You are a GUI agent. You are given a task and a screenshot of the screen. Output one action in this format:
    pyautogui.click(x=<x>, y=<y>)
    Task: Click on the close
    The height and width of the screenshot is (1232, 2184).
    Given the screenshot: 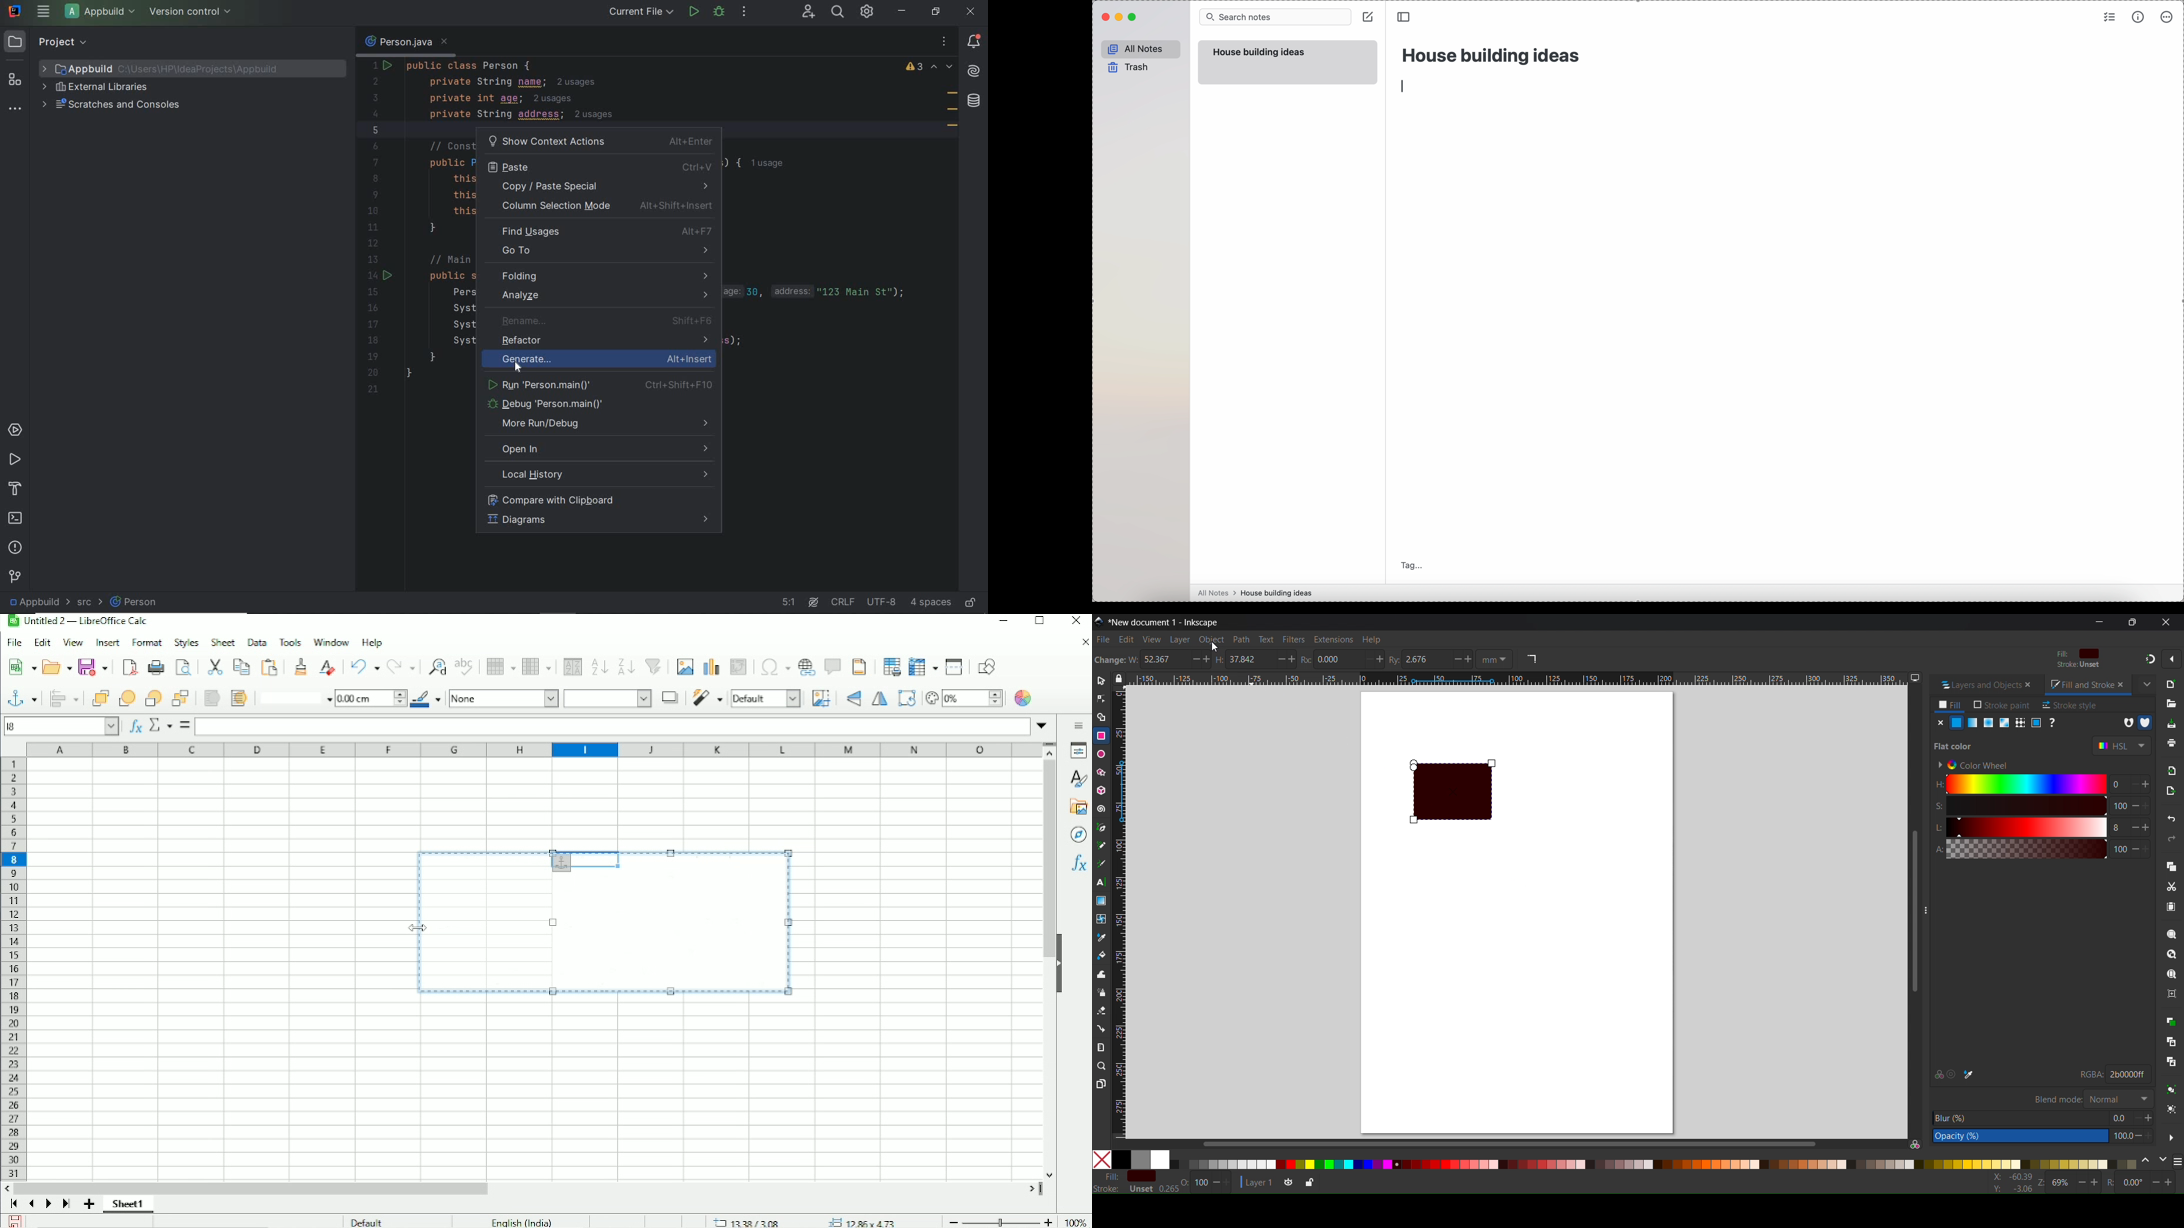 What is the action you would take?
    pyautogui.click(x=2030, y=685)
    